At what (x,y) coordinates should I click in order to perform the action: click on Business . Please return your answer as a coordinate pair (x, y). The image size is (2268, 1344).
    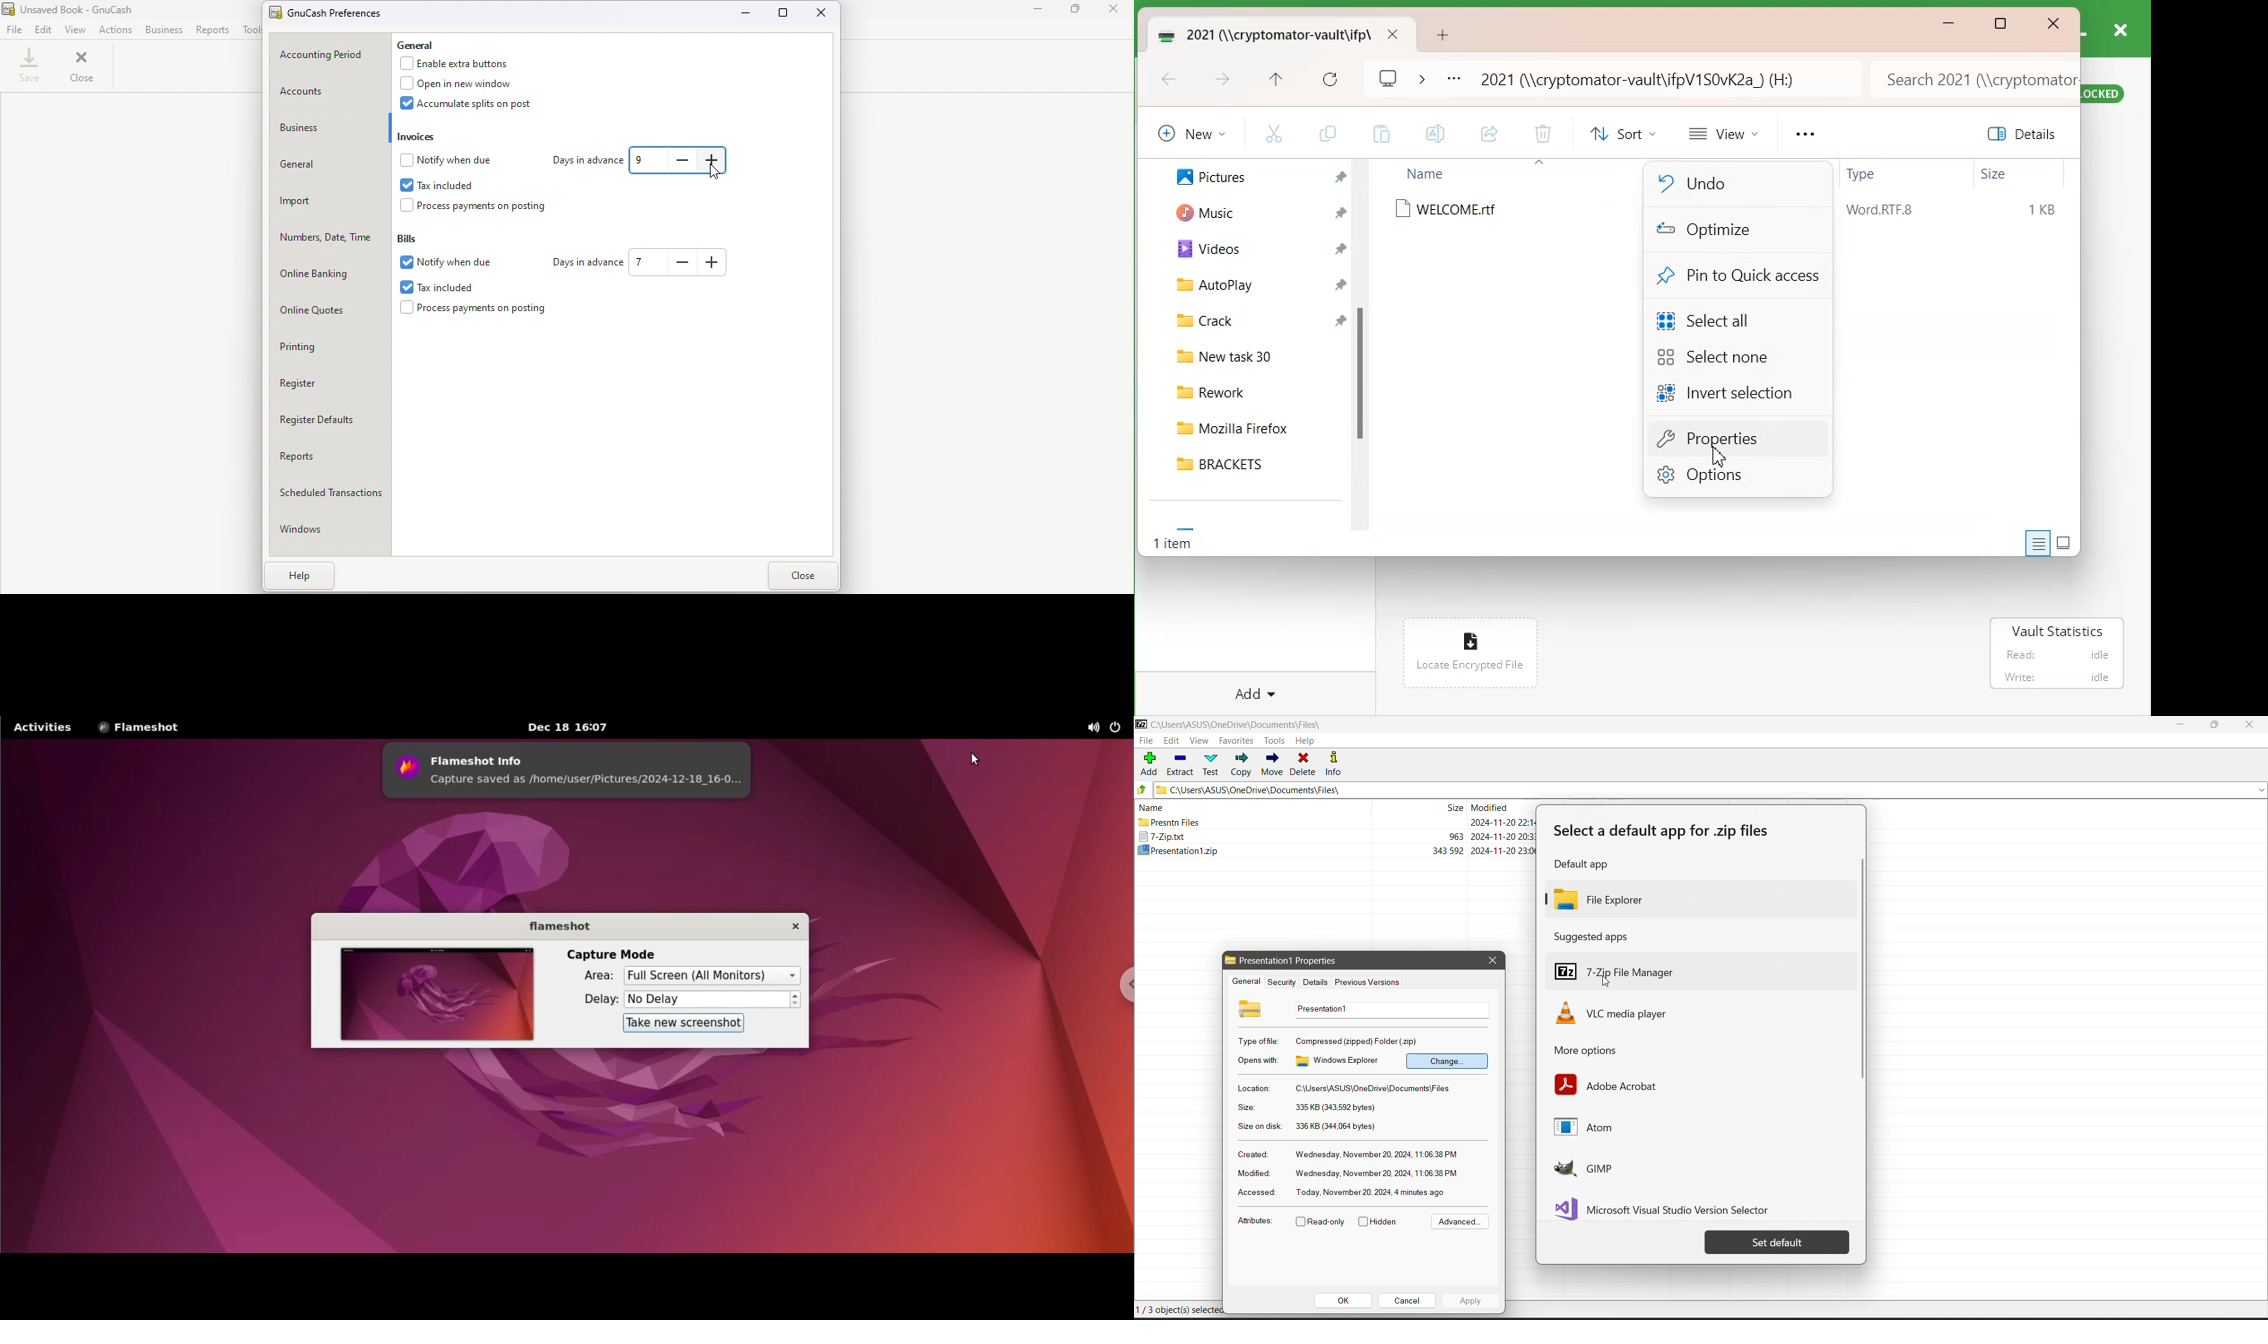
    Looking at the image, I should click on (327, 130).